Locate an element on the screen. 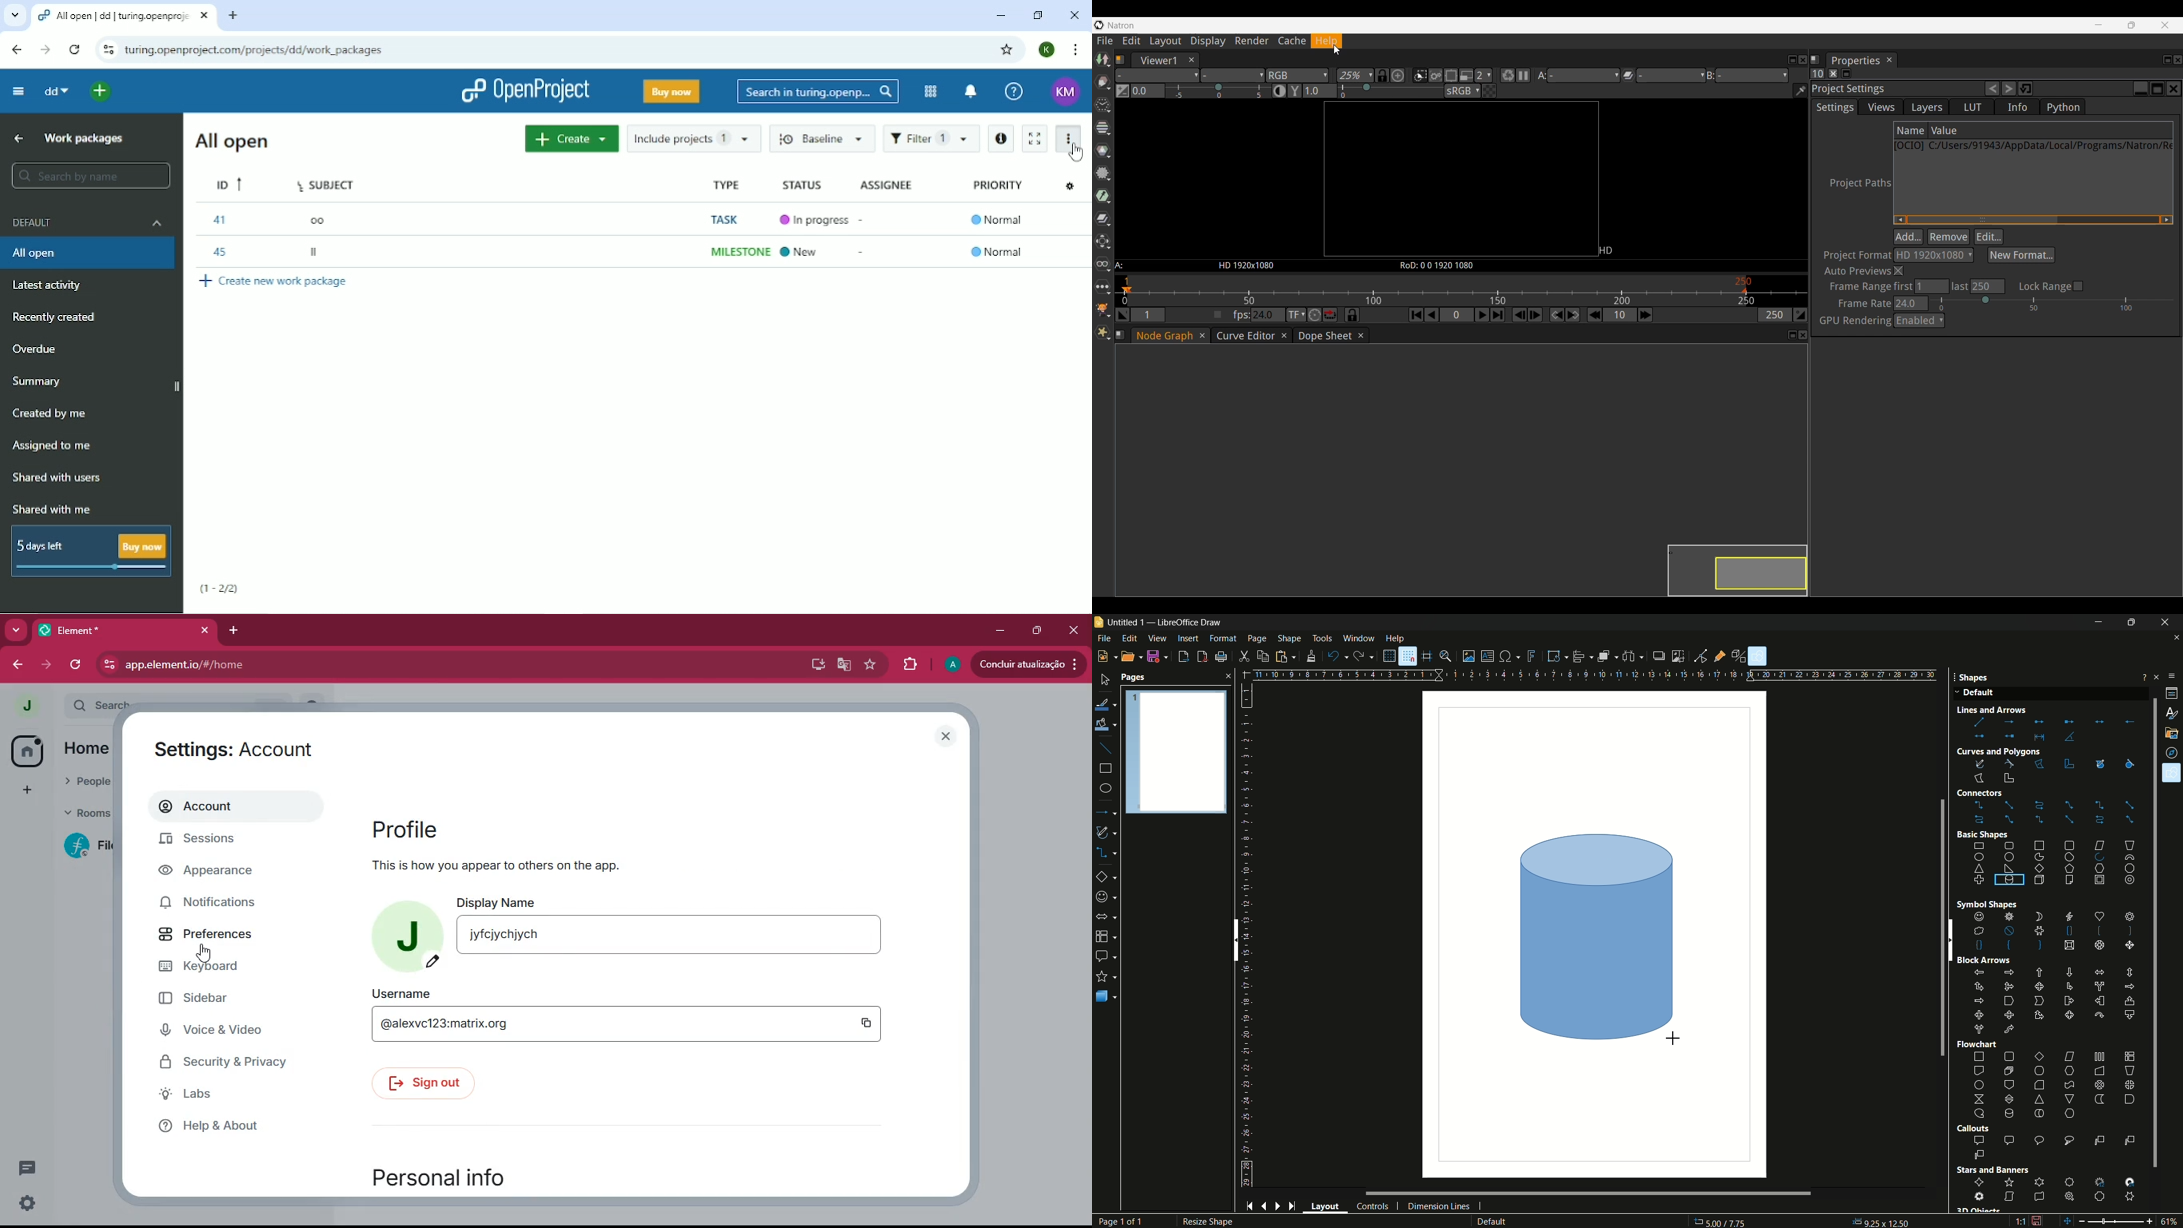  Create new work package is located at coordinates (273, 281).